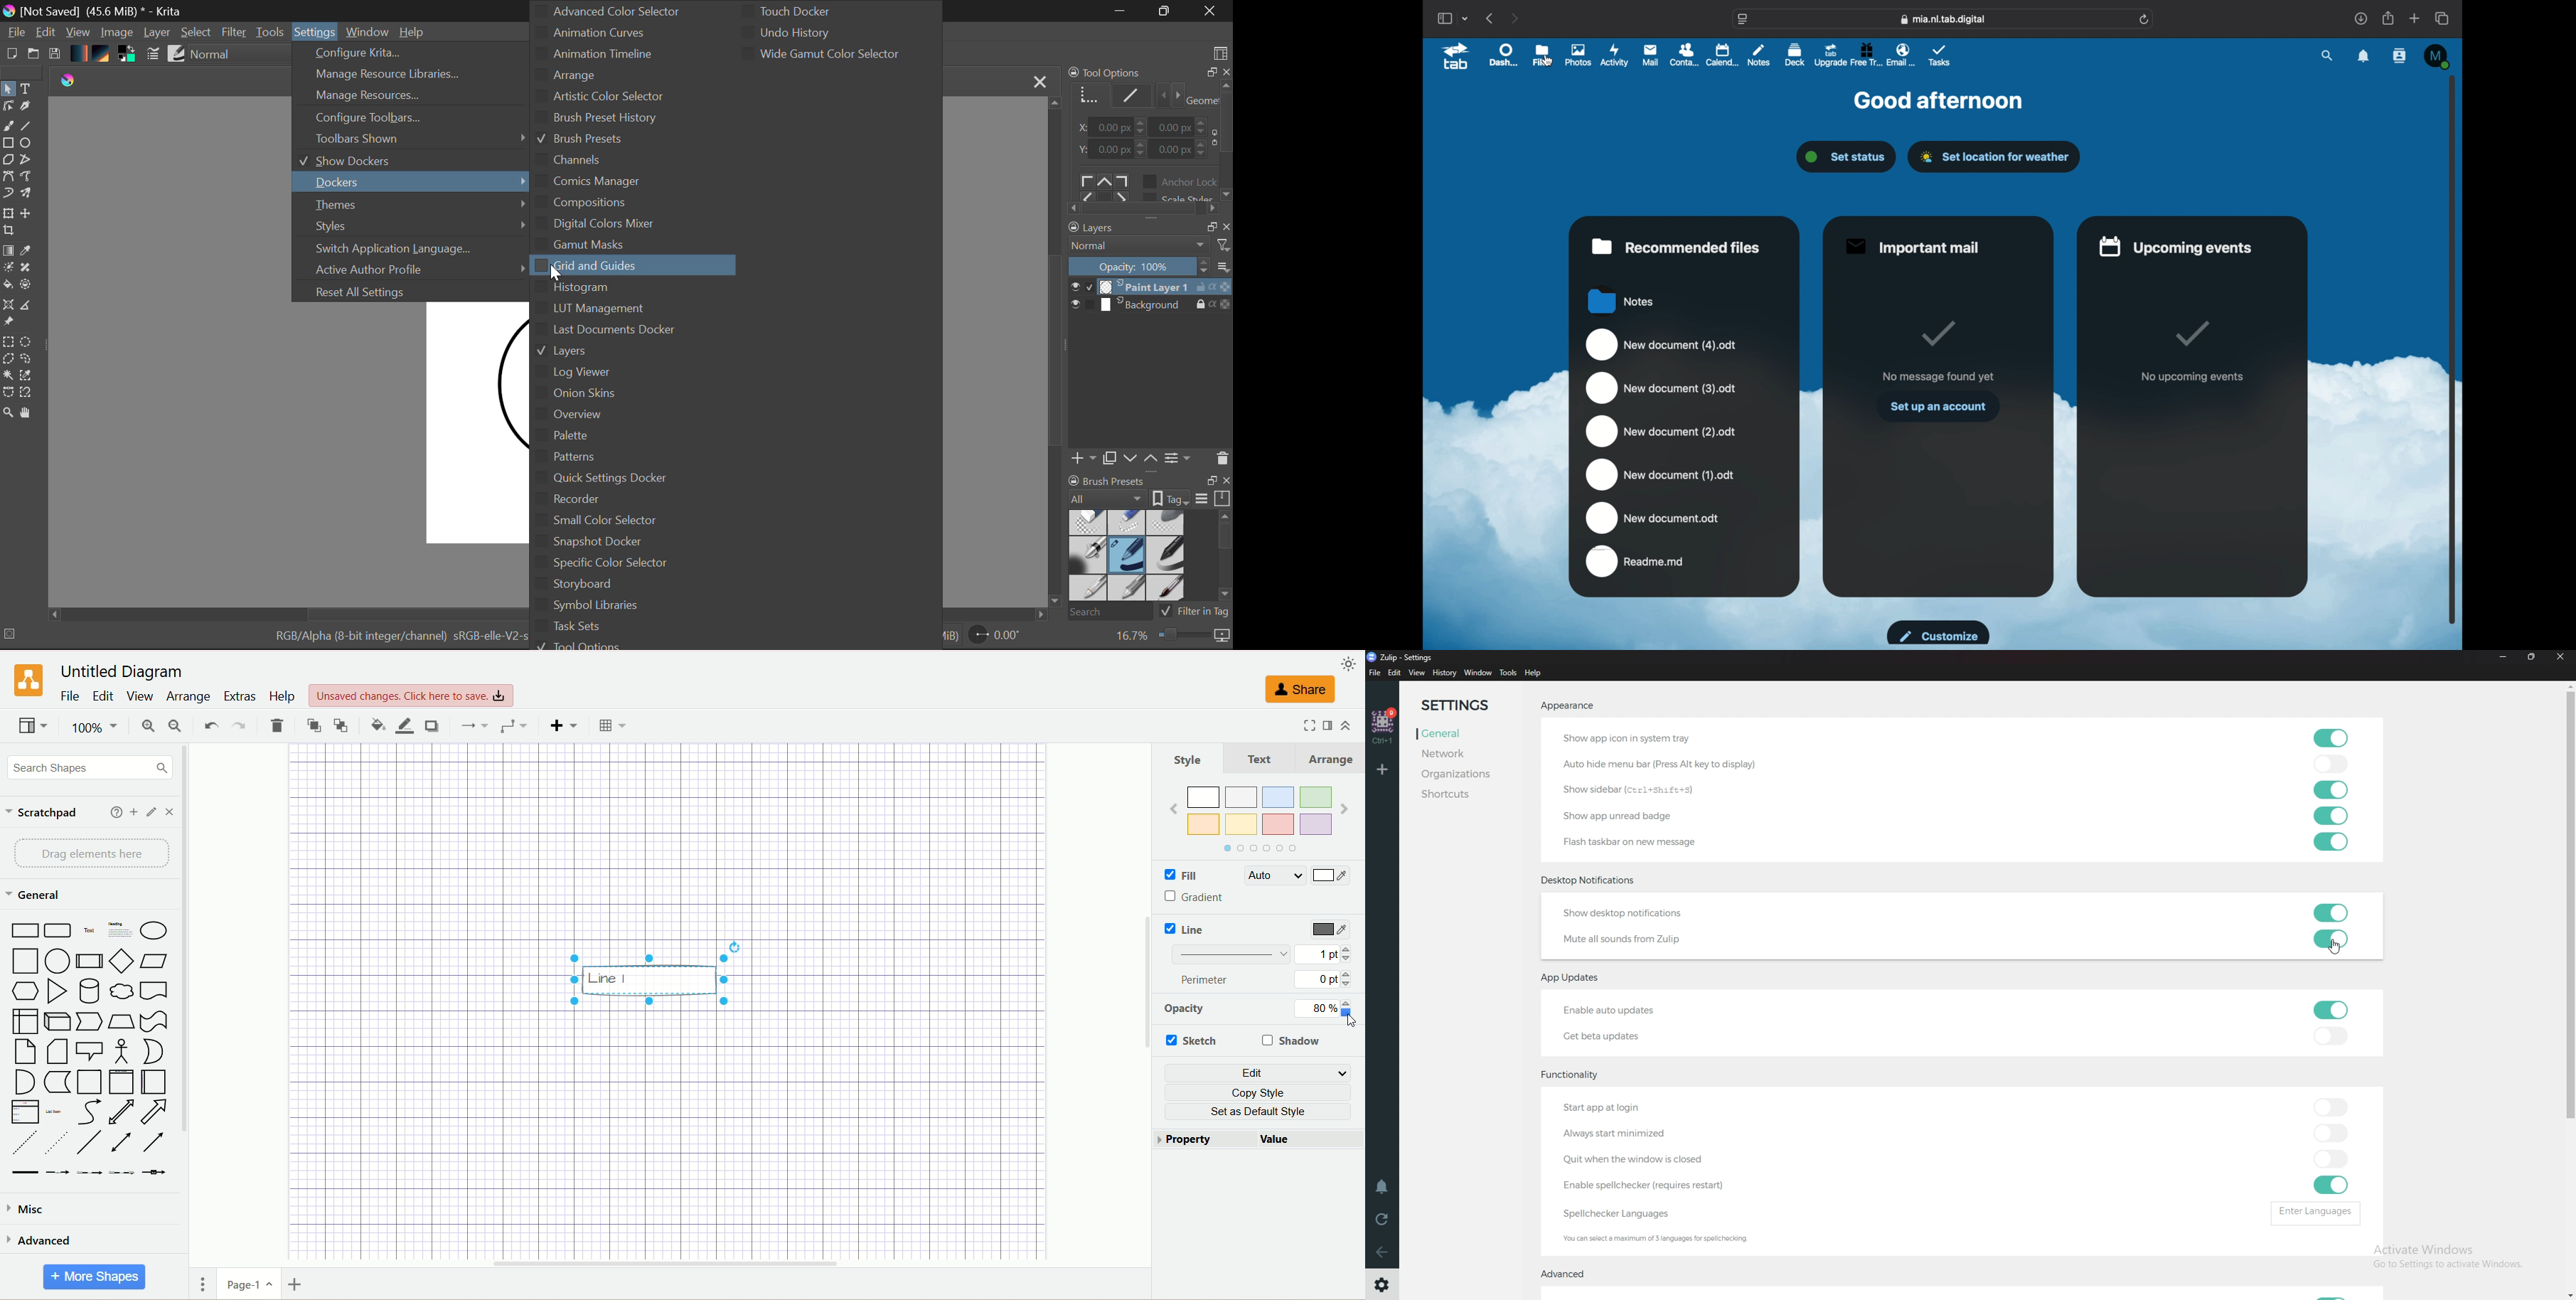  What do you see at coordinates (2332, 910) in the screenshot?
I see `toggle` at bounding box center [2332, 910].